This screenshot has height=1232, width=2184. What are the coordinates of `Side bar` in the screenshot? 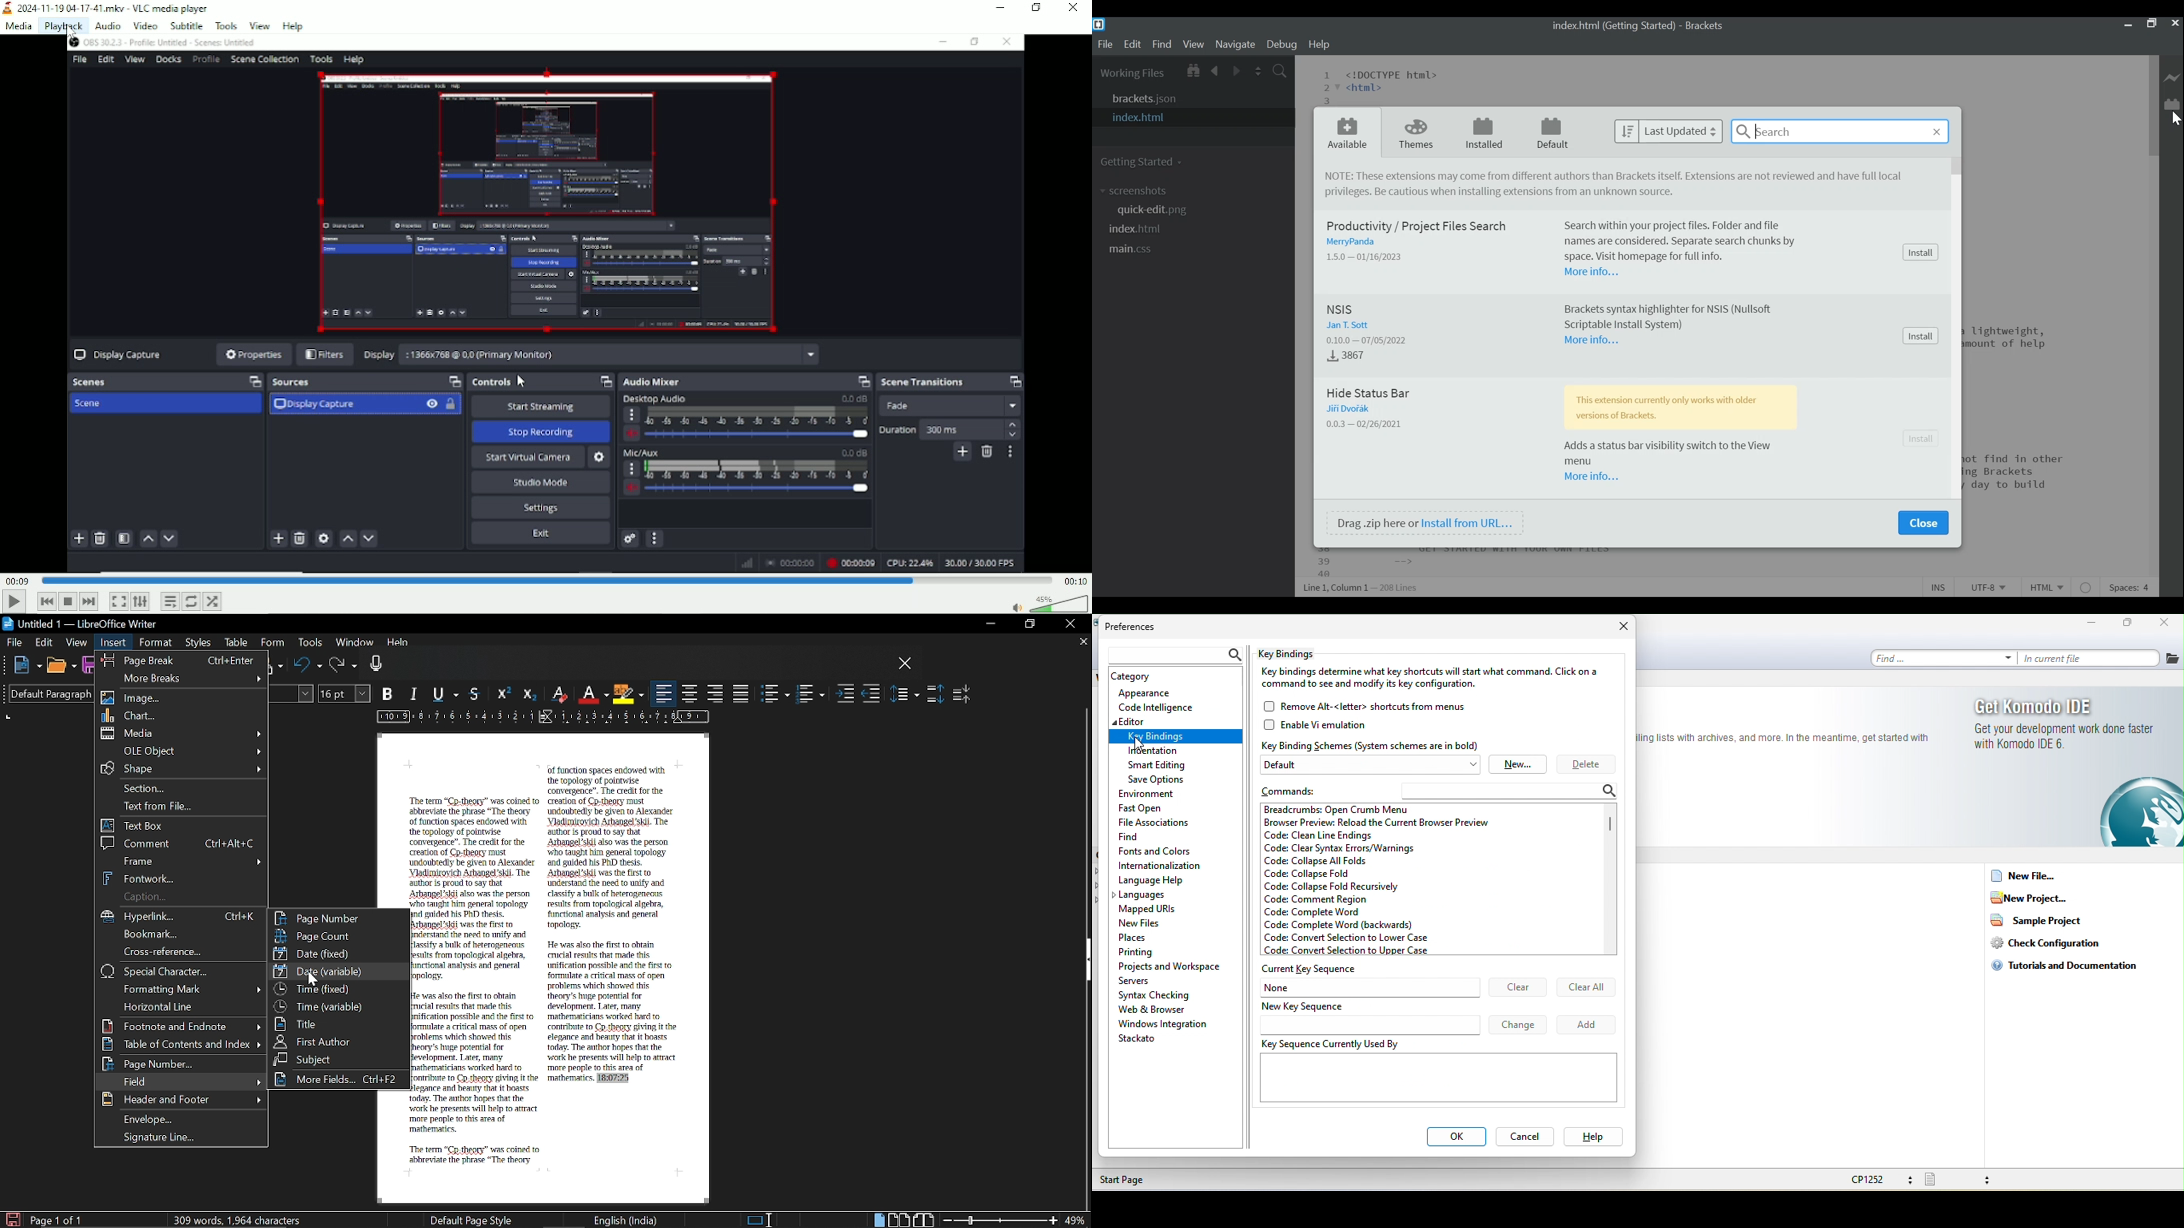 It's located at (1085, 962).